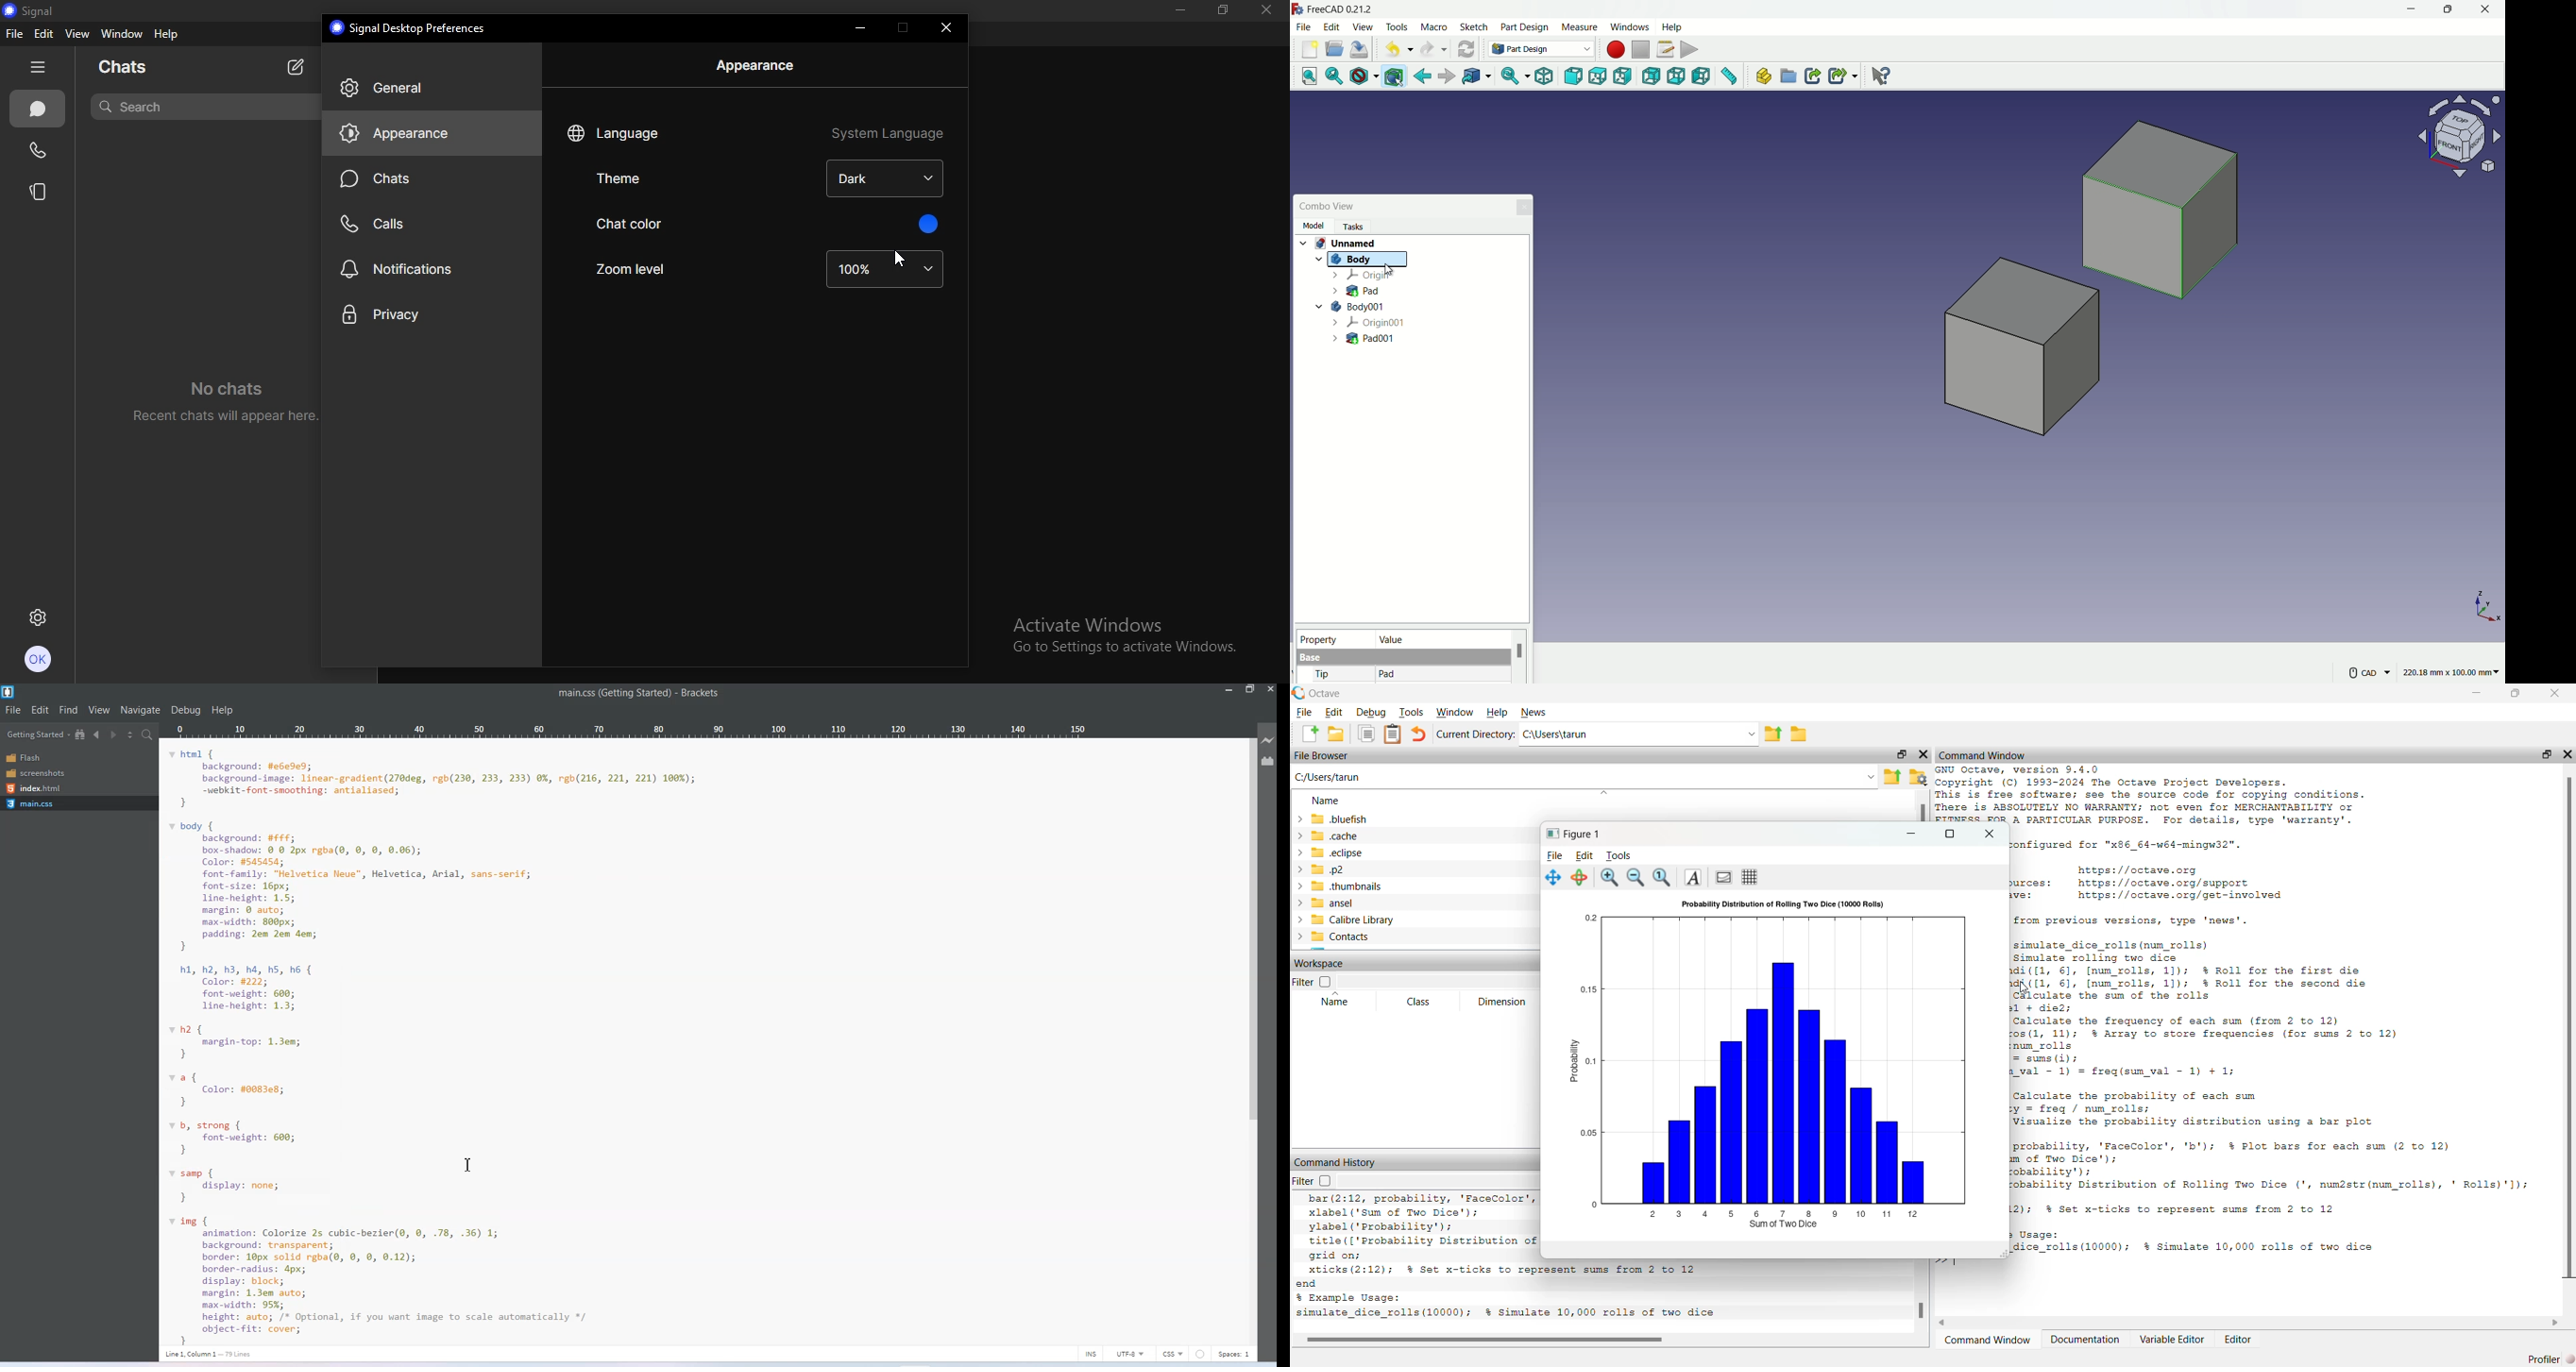 The image size is (2576, 1372). What do you see at coordinates (1510, 77) in the screenshot?
I see `sync view` at bounding box center [1510, 77].